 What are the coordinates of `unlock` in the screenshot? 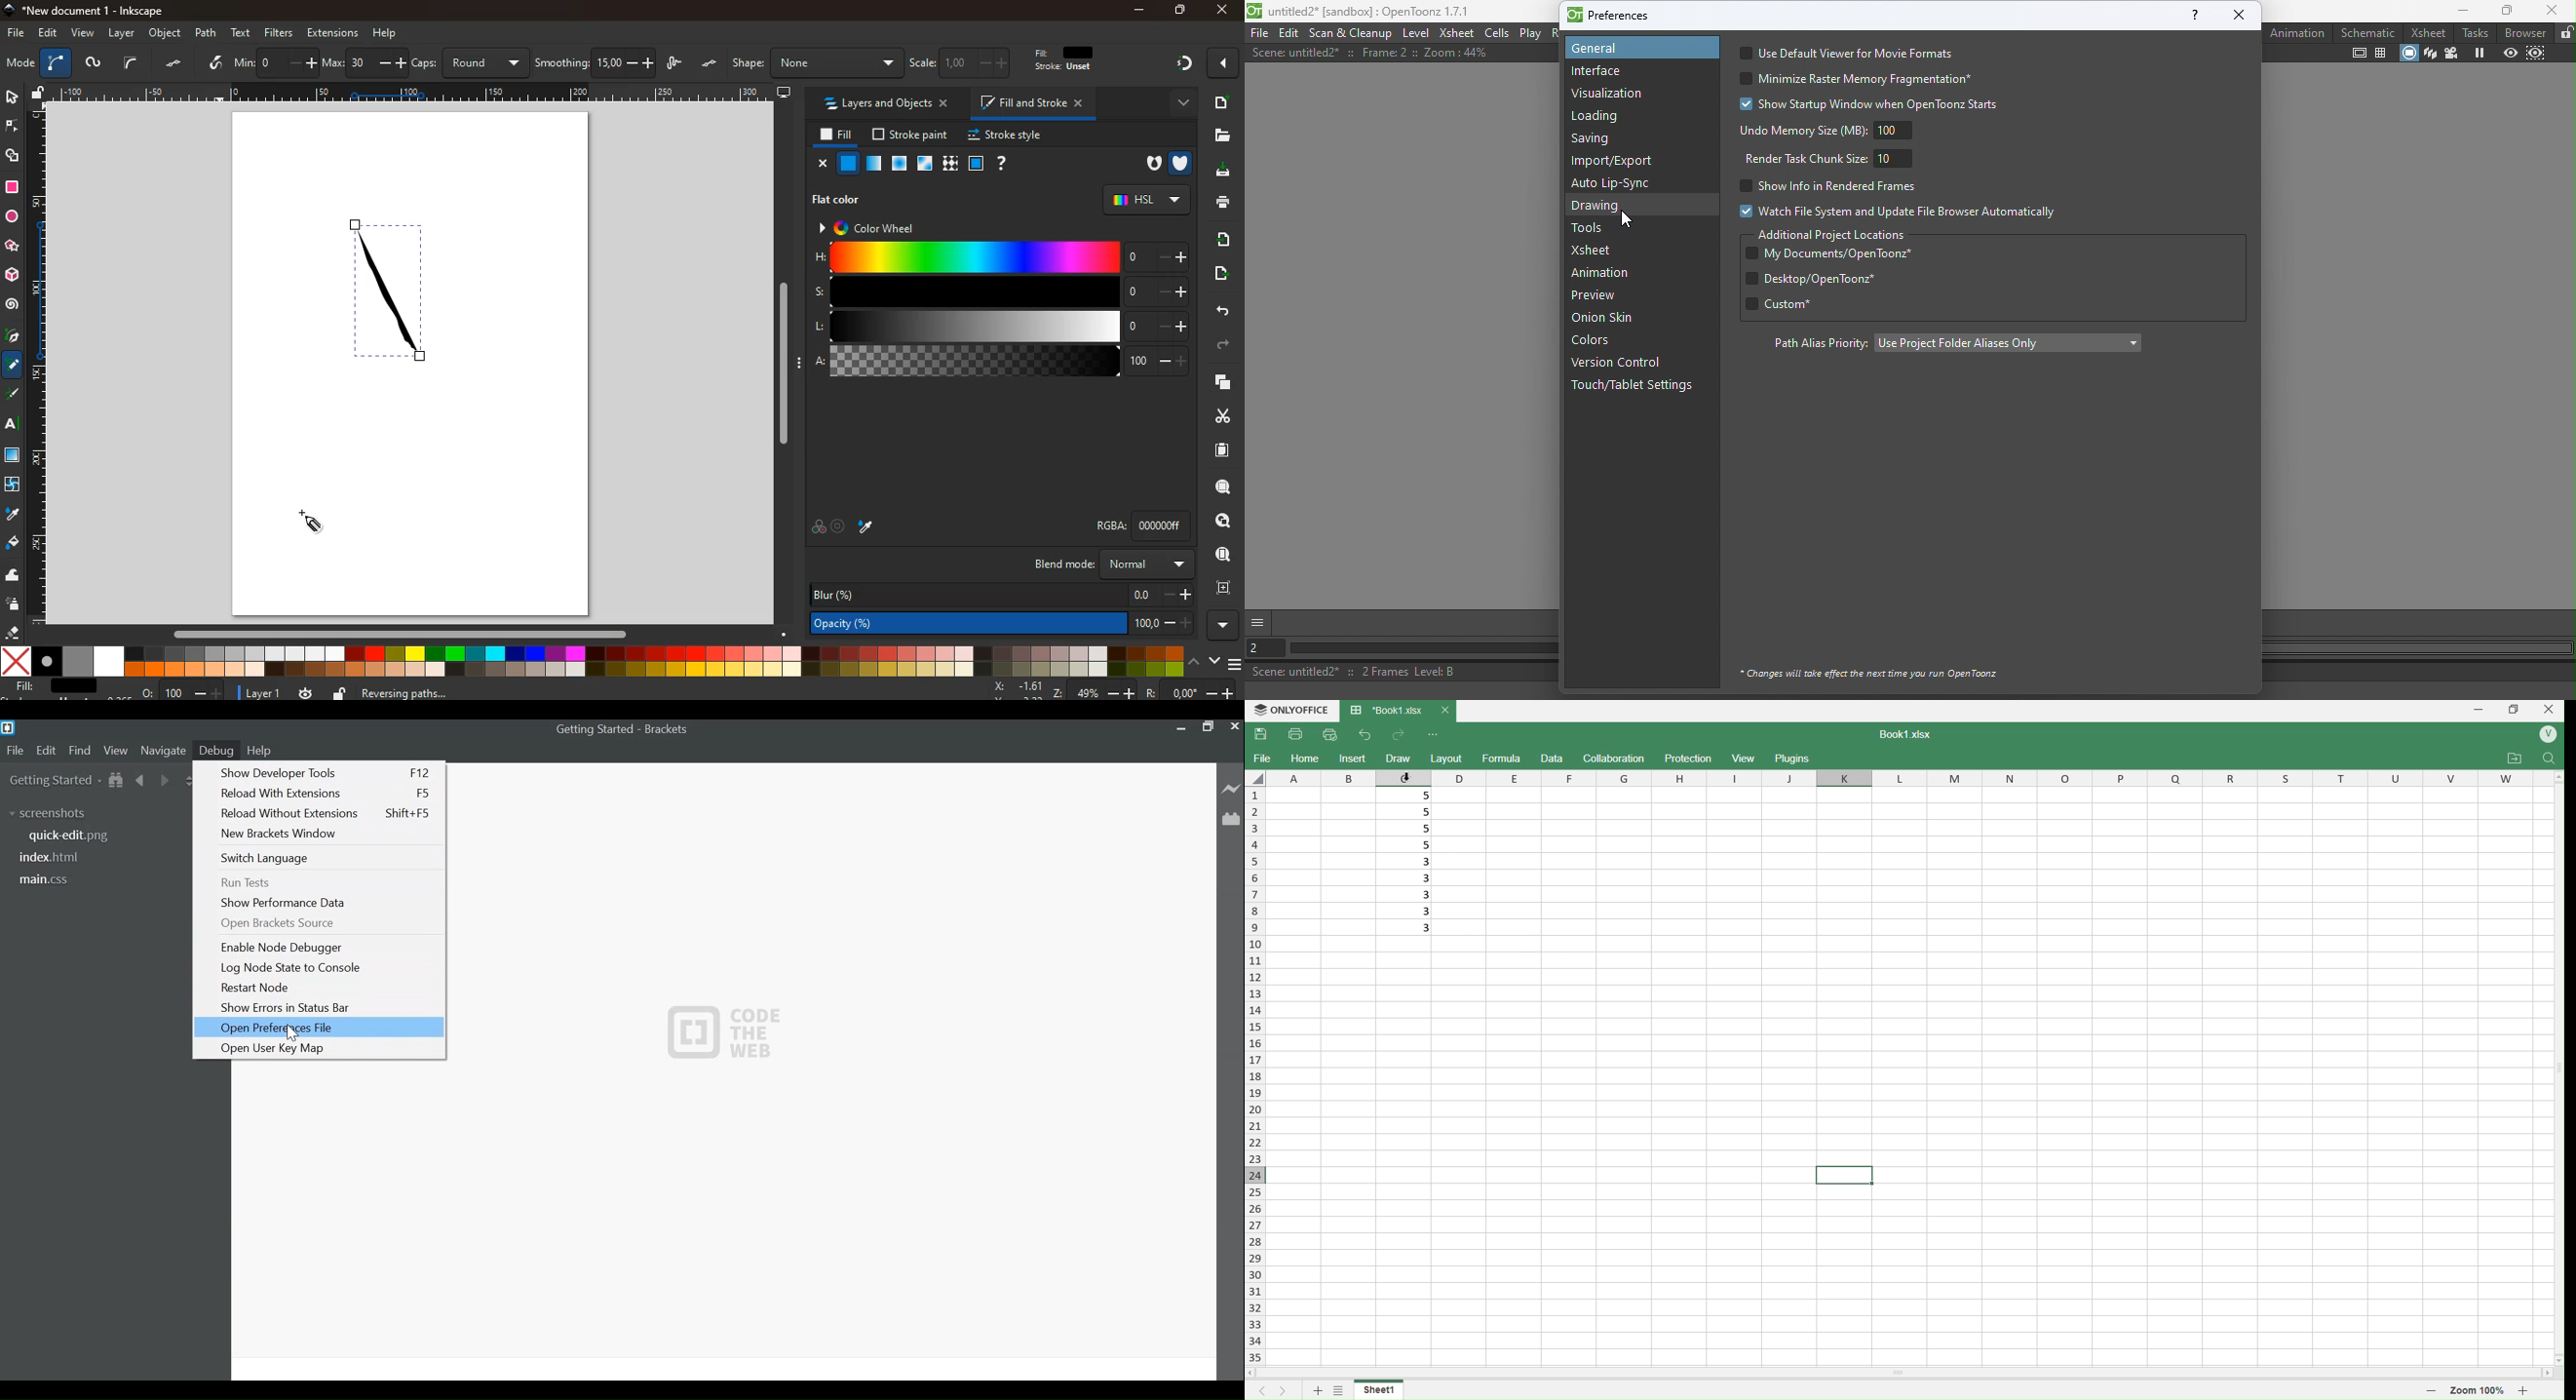 It's located at (39, 94).